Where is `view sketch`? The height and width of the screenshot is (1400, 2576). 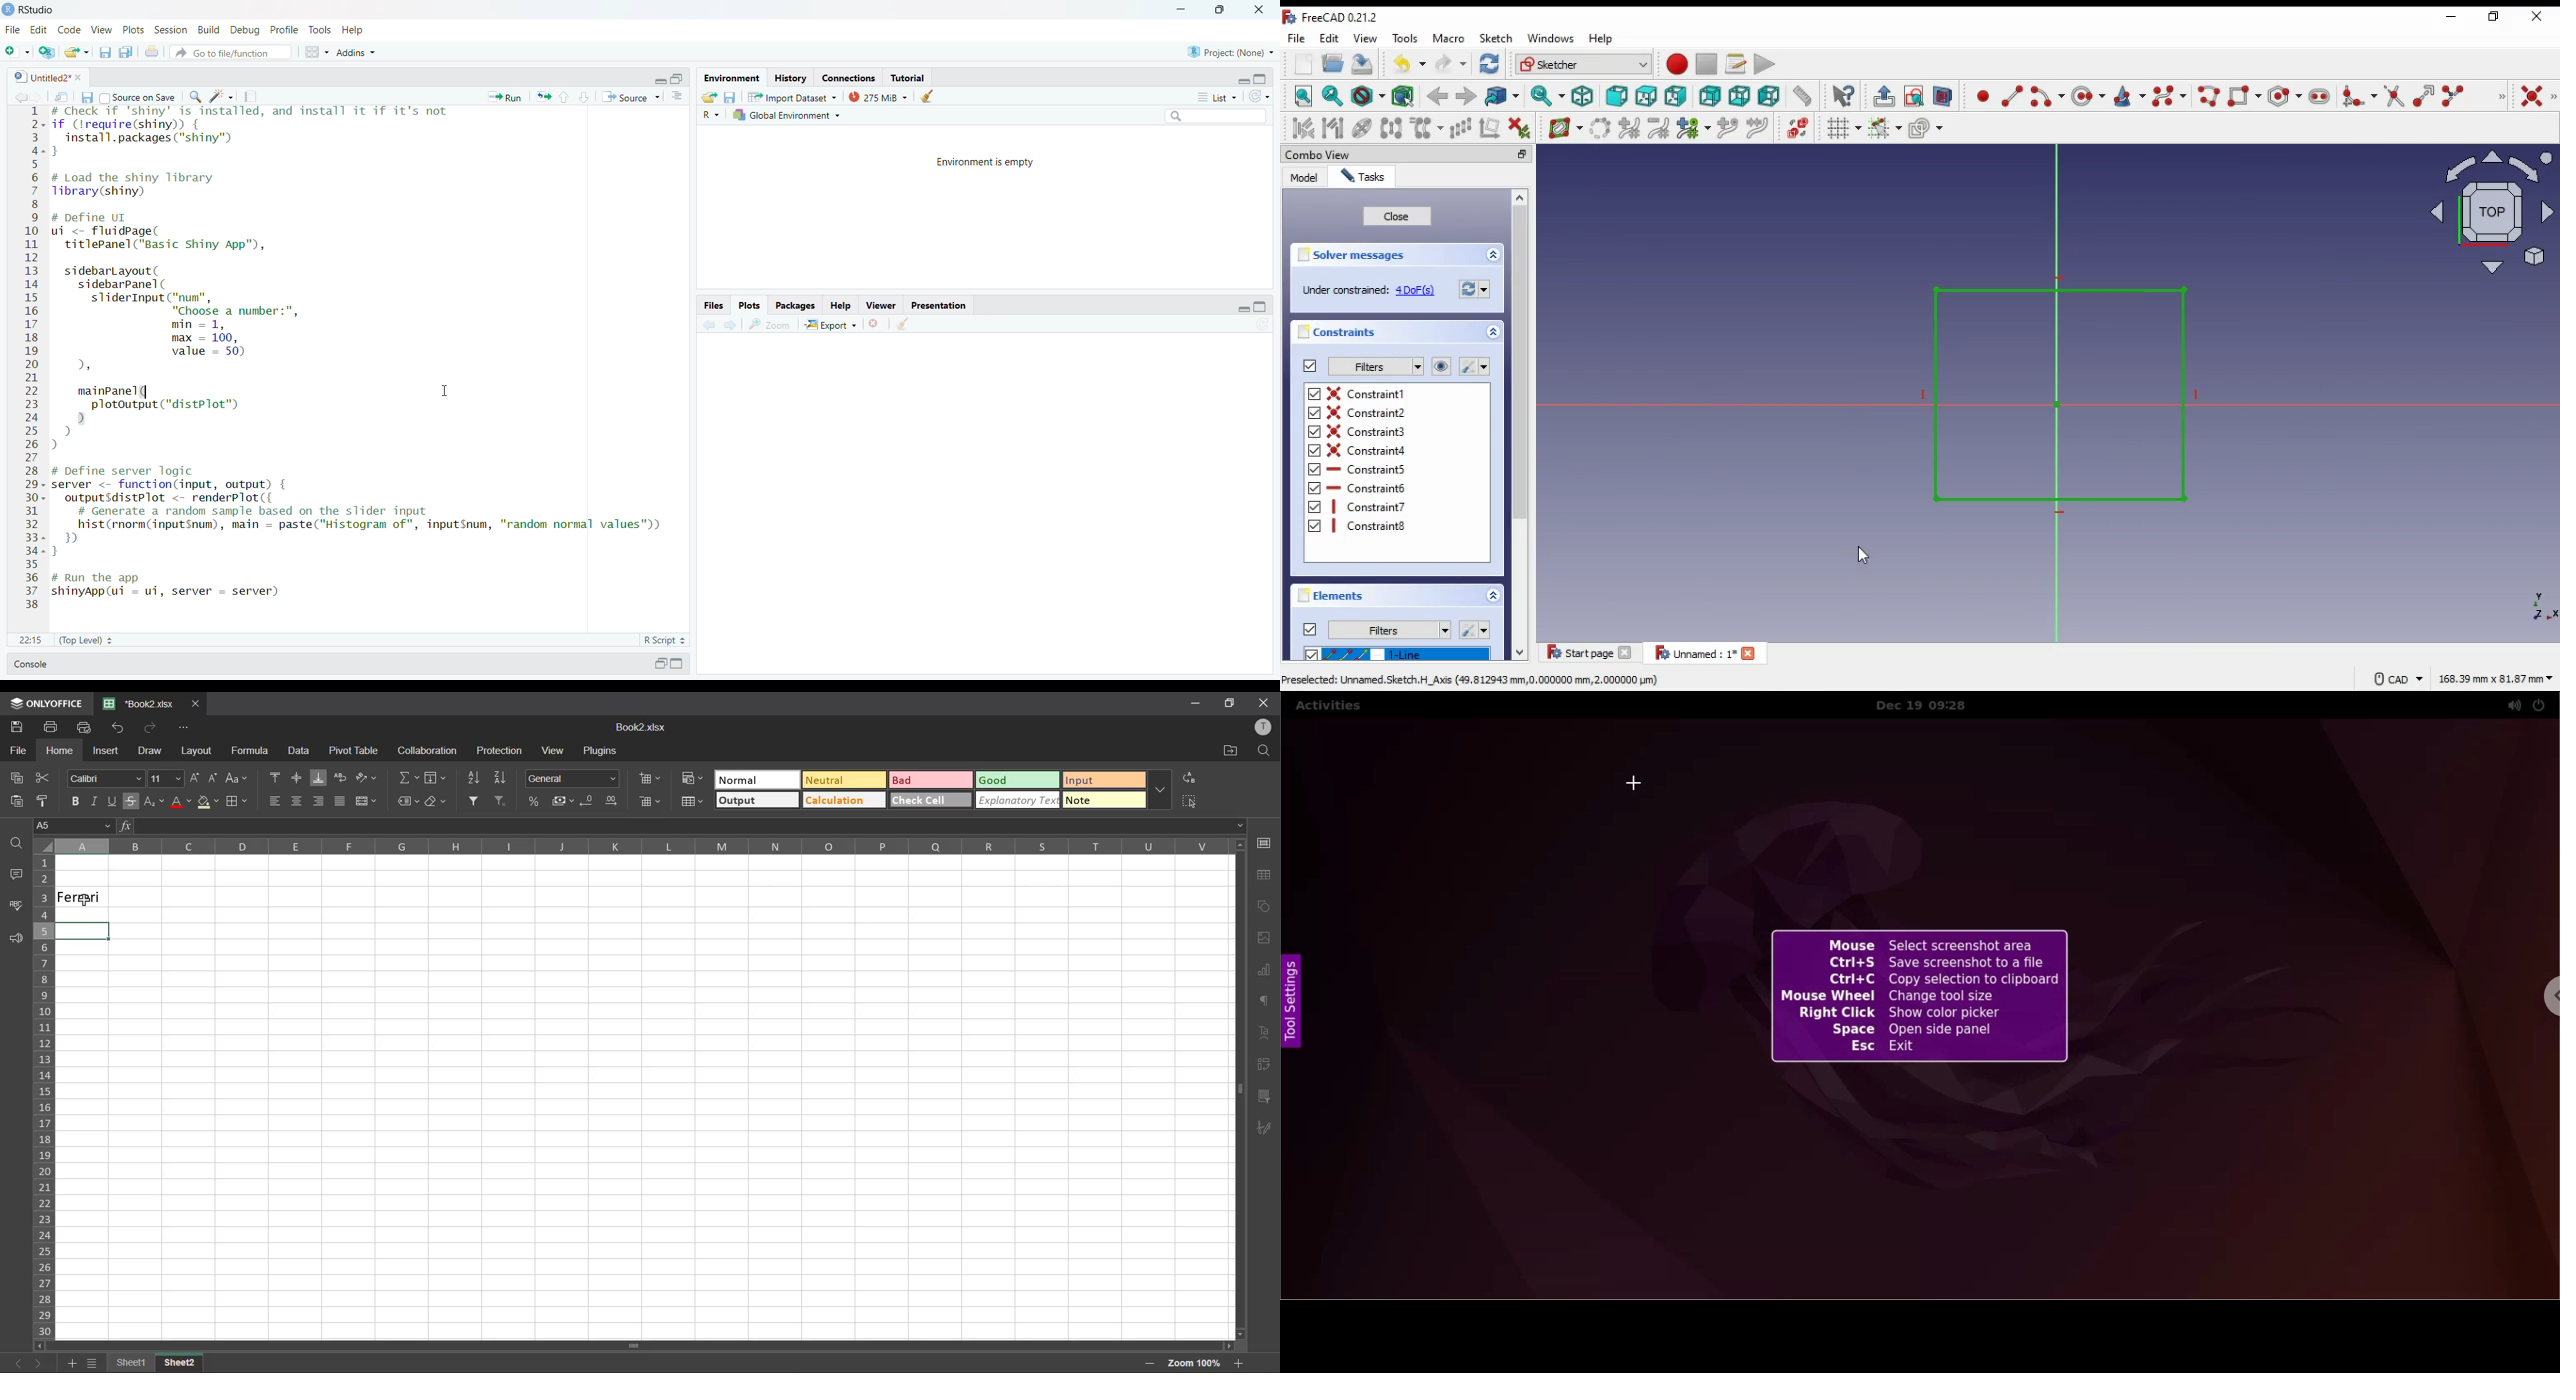 view sketch is located at coordinates (1913, 96).